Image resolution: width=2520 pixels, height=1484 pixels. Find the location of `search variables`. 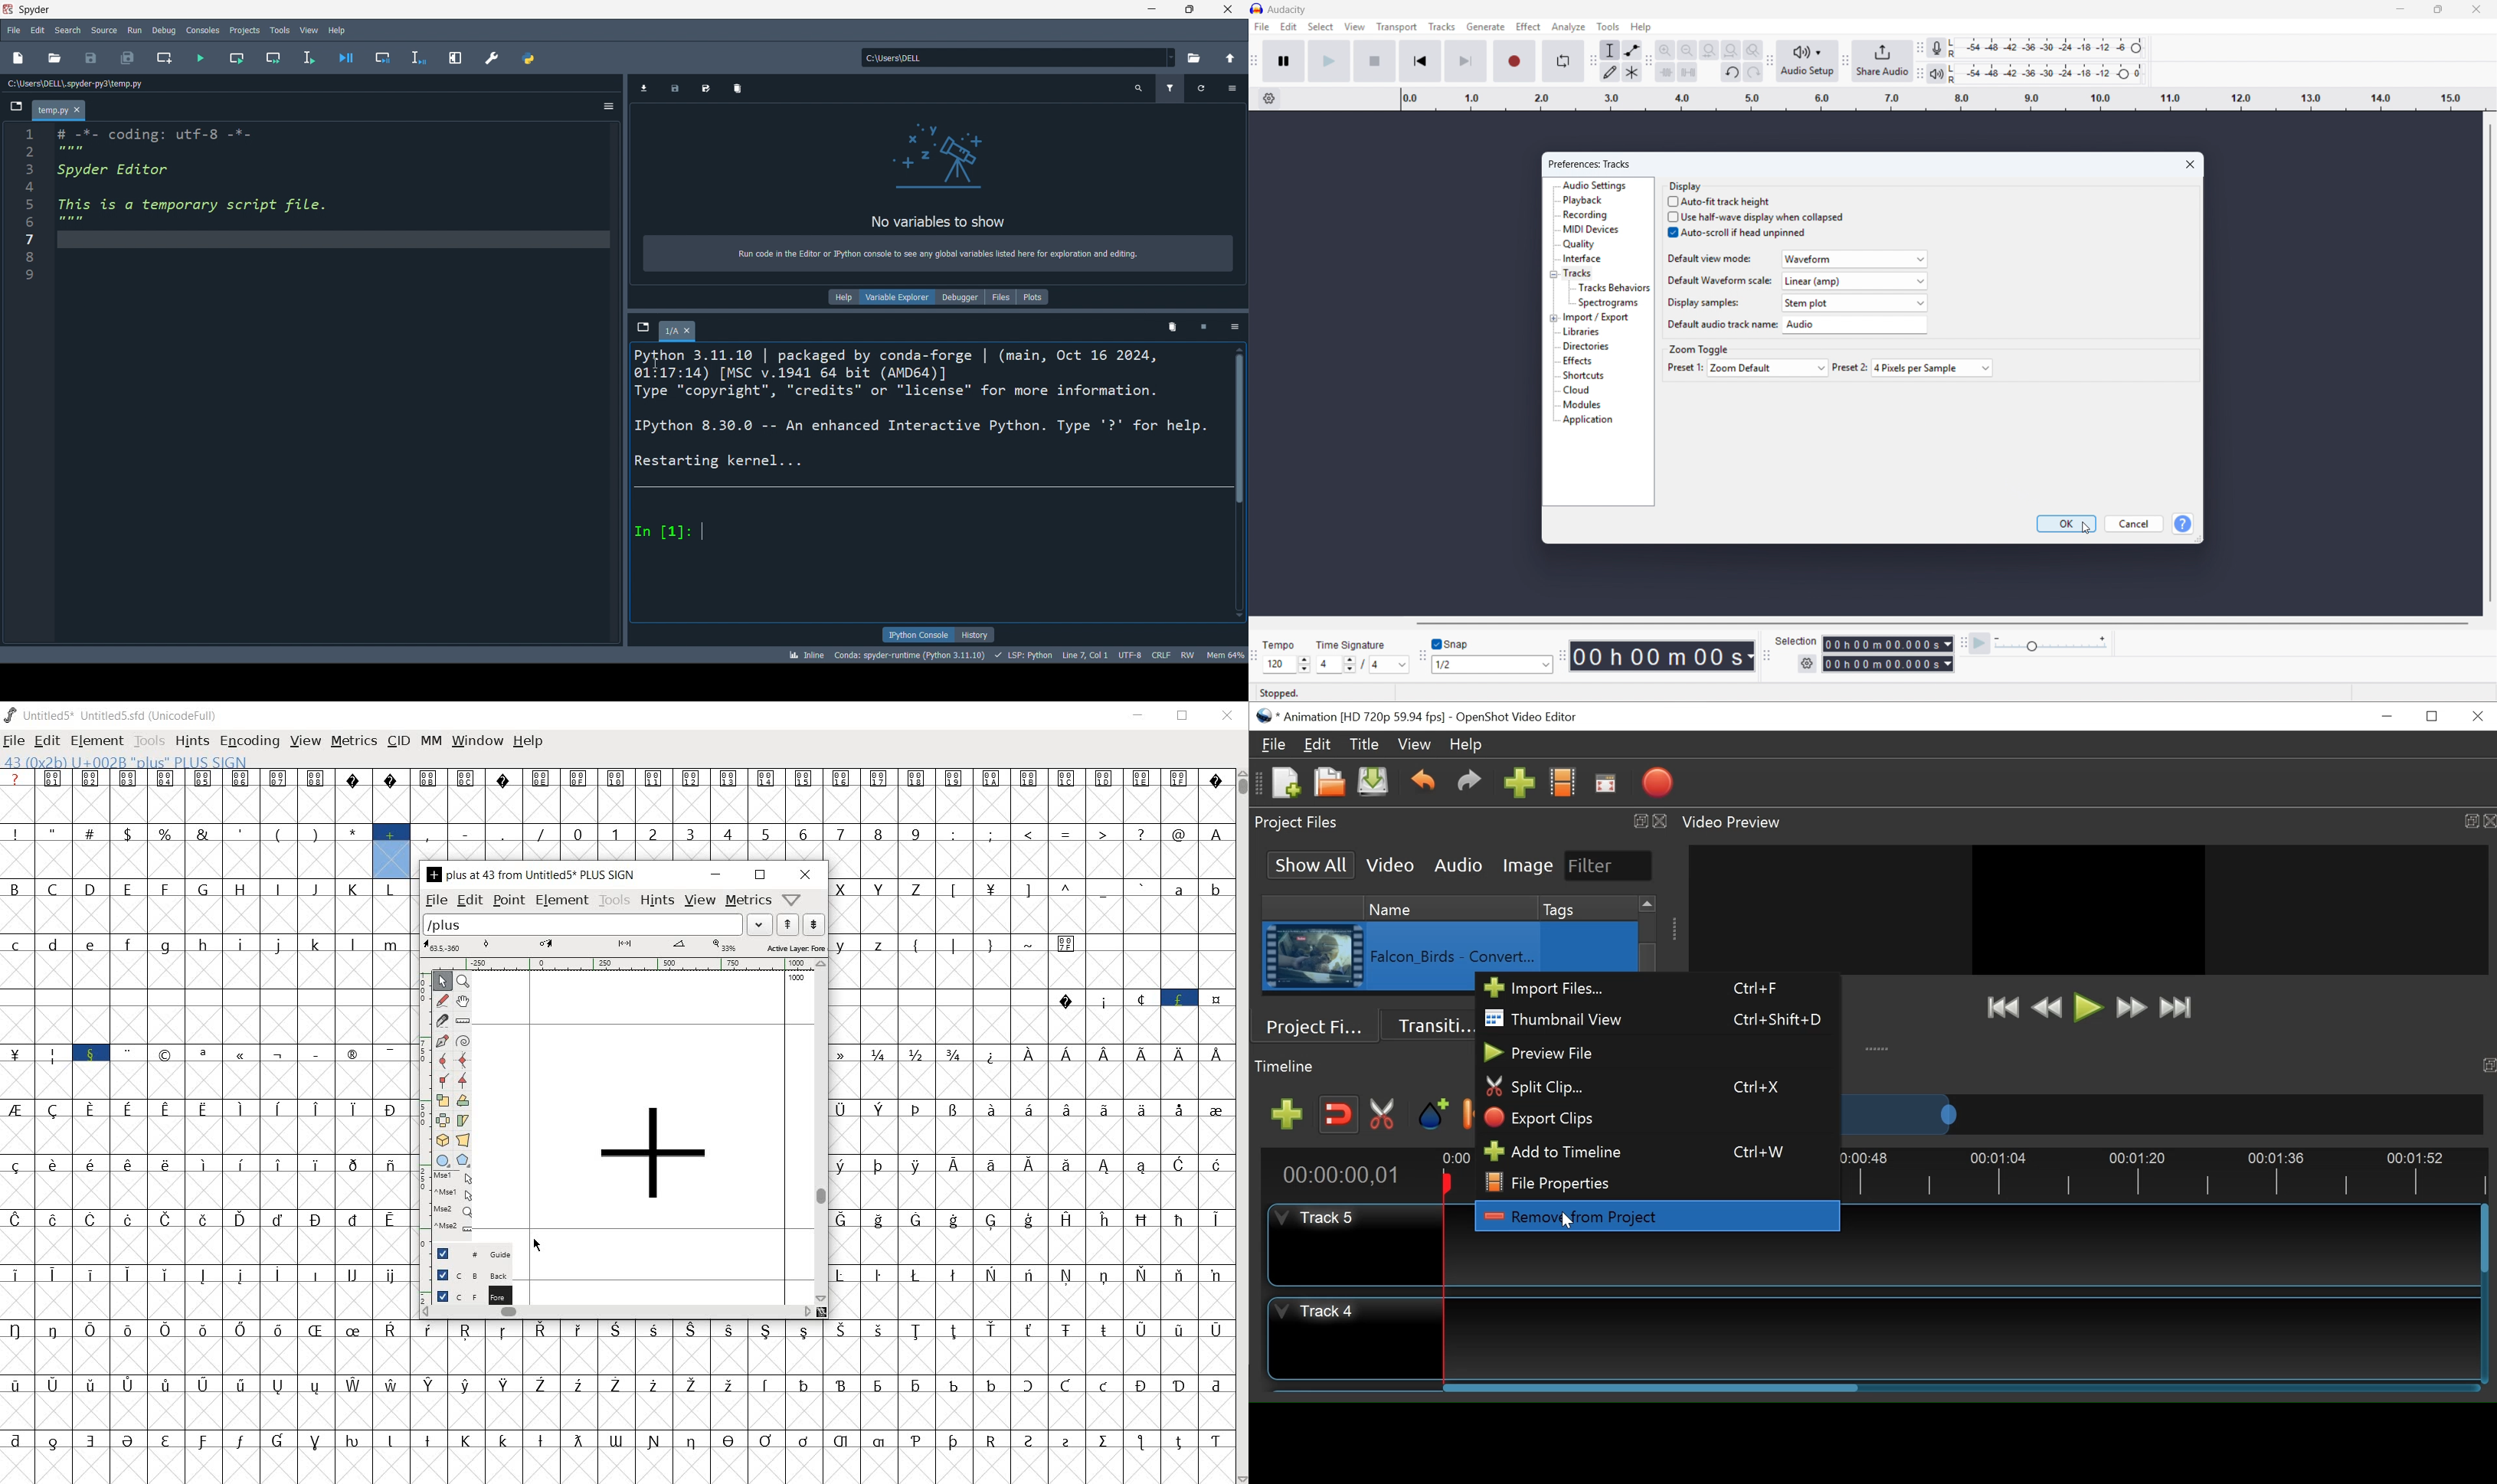

search variables is located at coordinates (1140, 89).